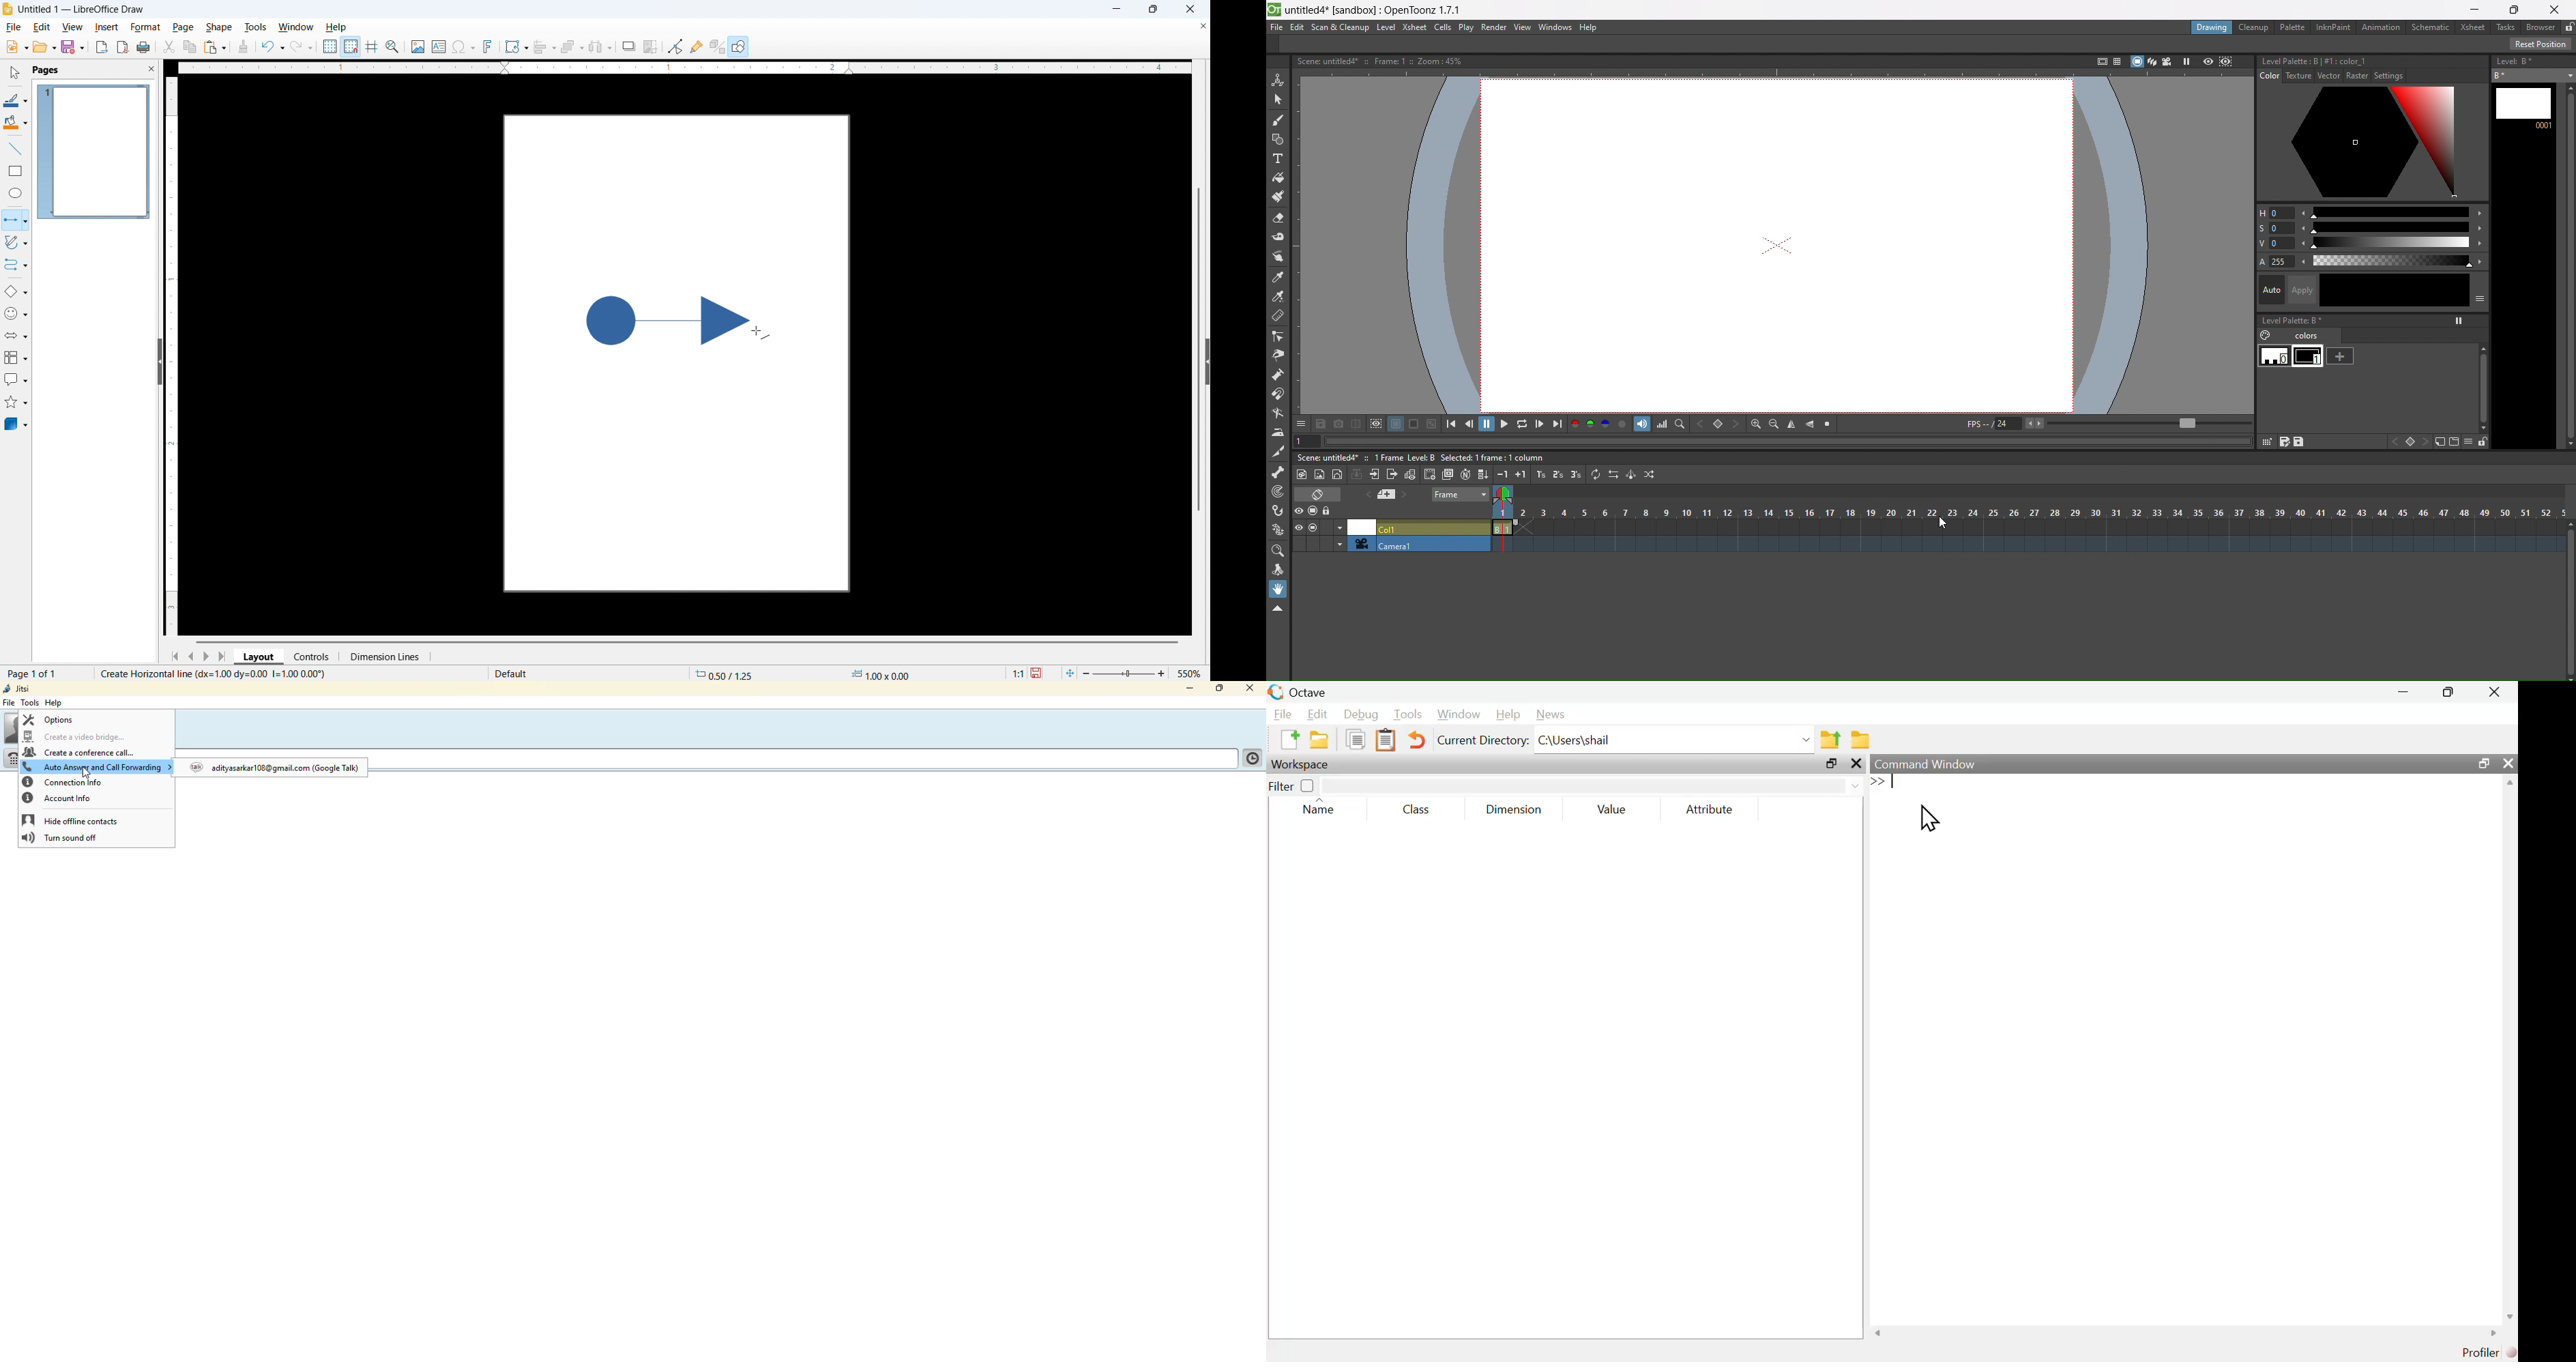 This screenshot has width=2576, height=1372. Describe the element at coordinates (516, 47) in the screenshot. I see `Transformations ` at that location.